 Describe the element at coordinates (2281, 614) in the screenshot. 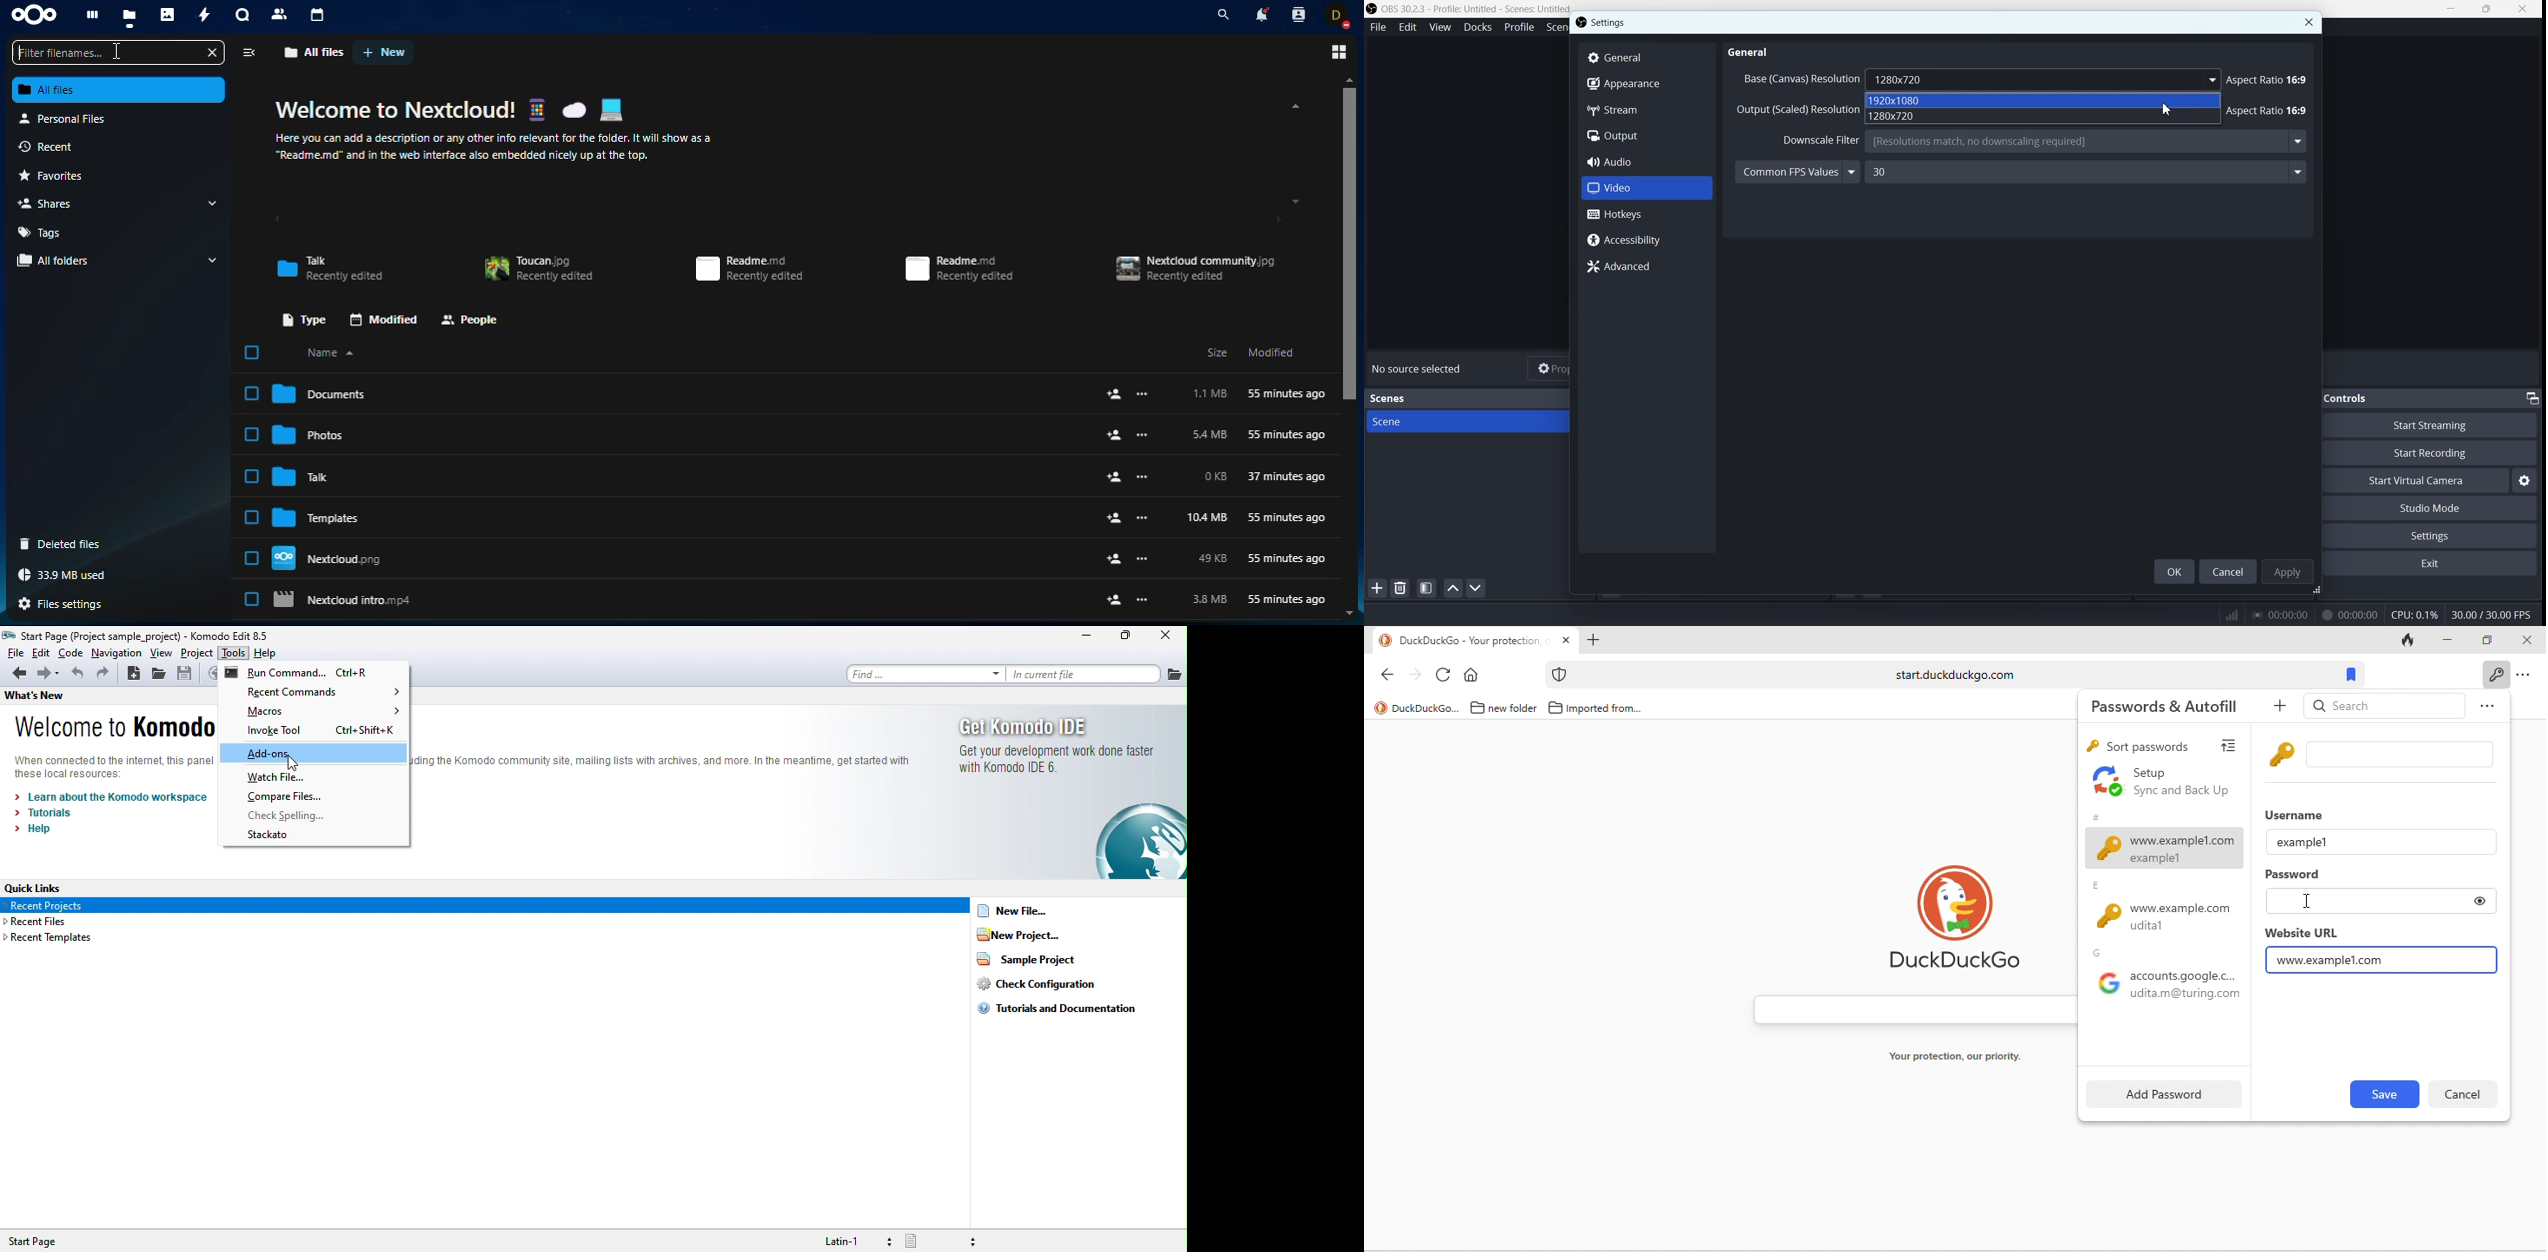

I see `play time` at that location.